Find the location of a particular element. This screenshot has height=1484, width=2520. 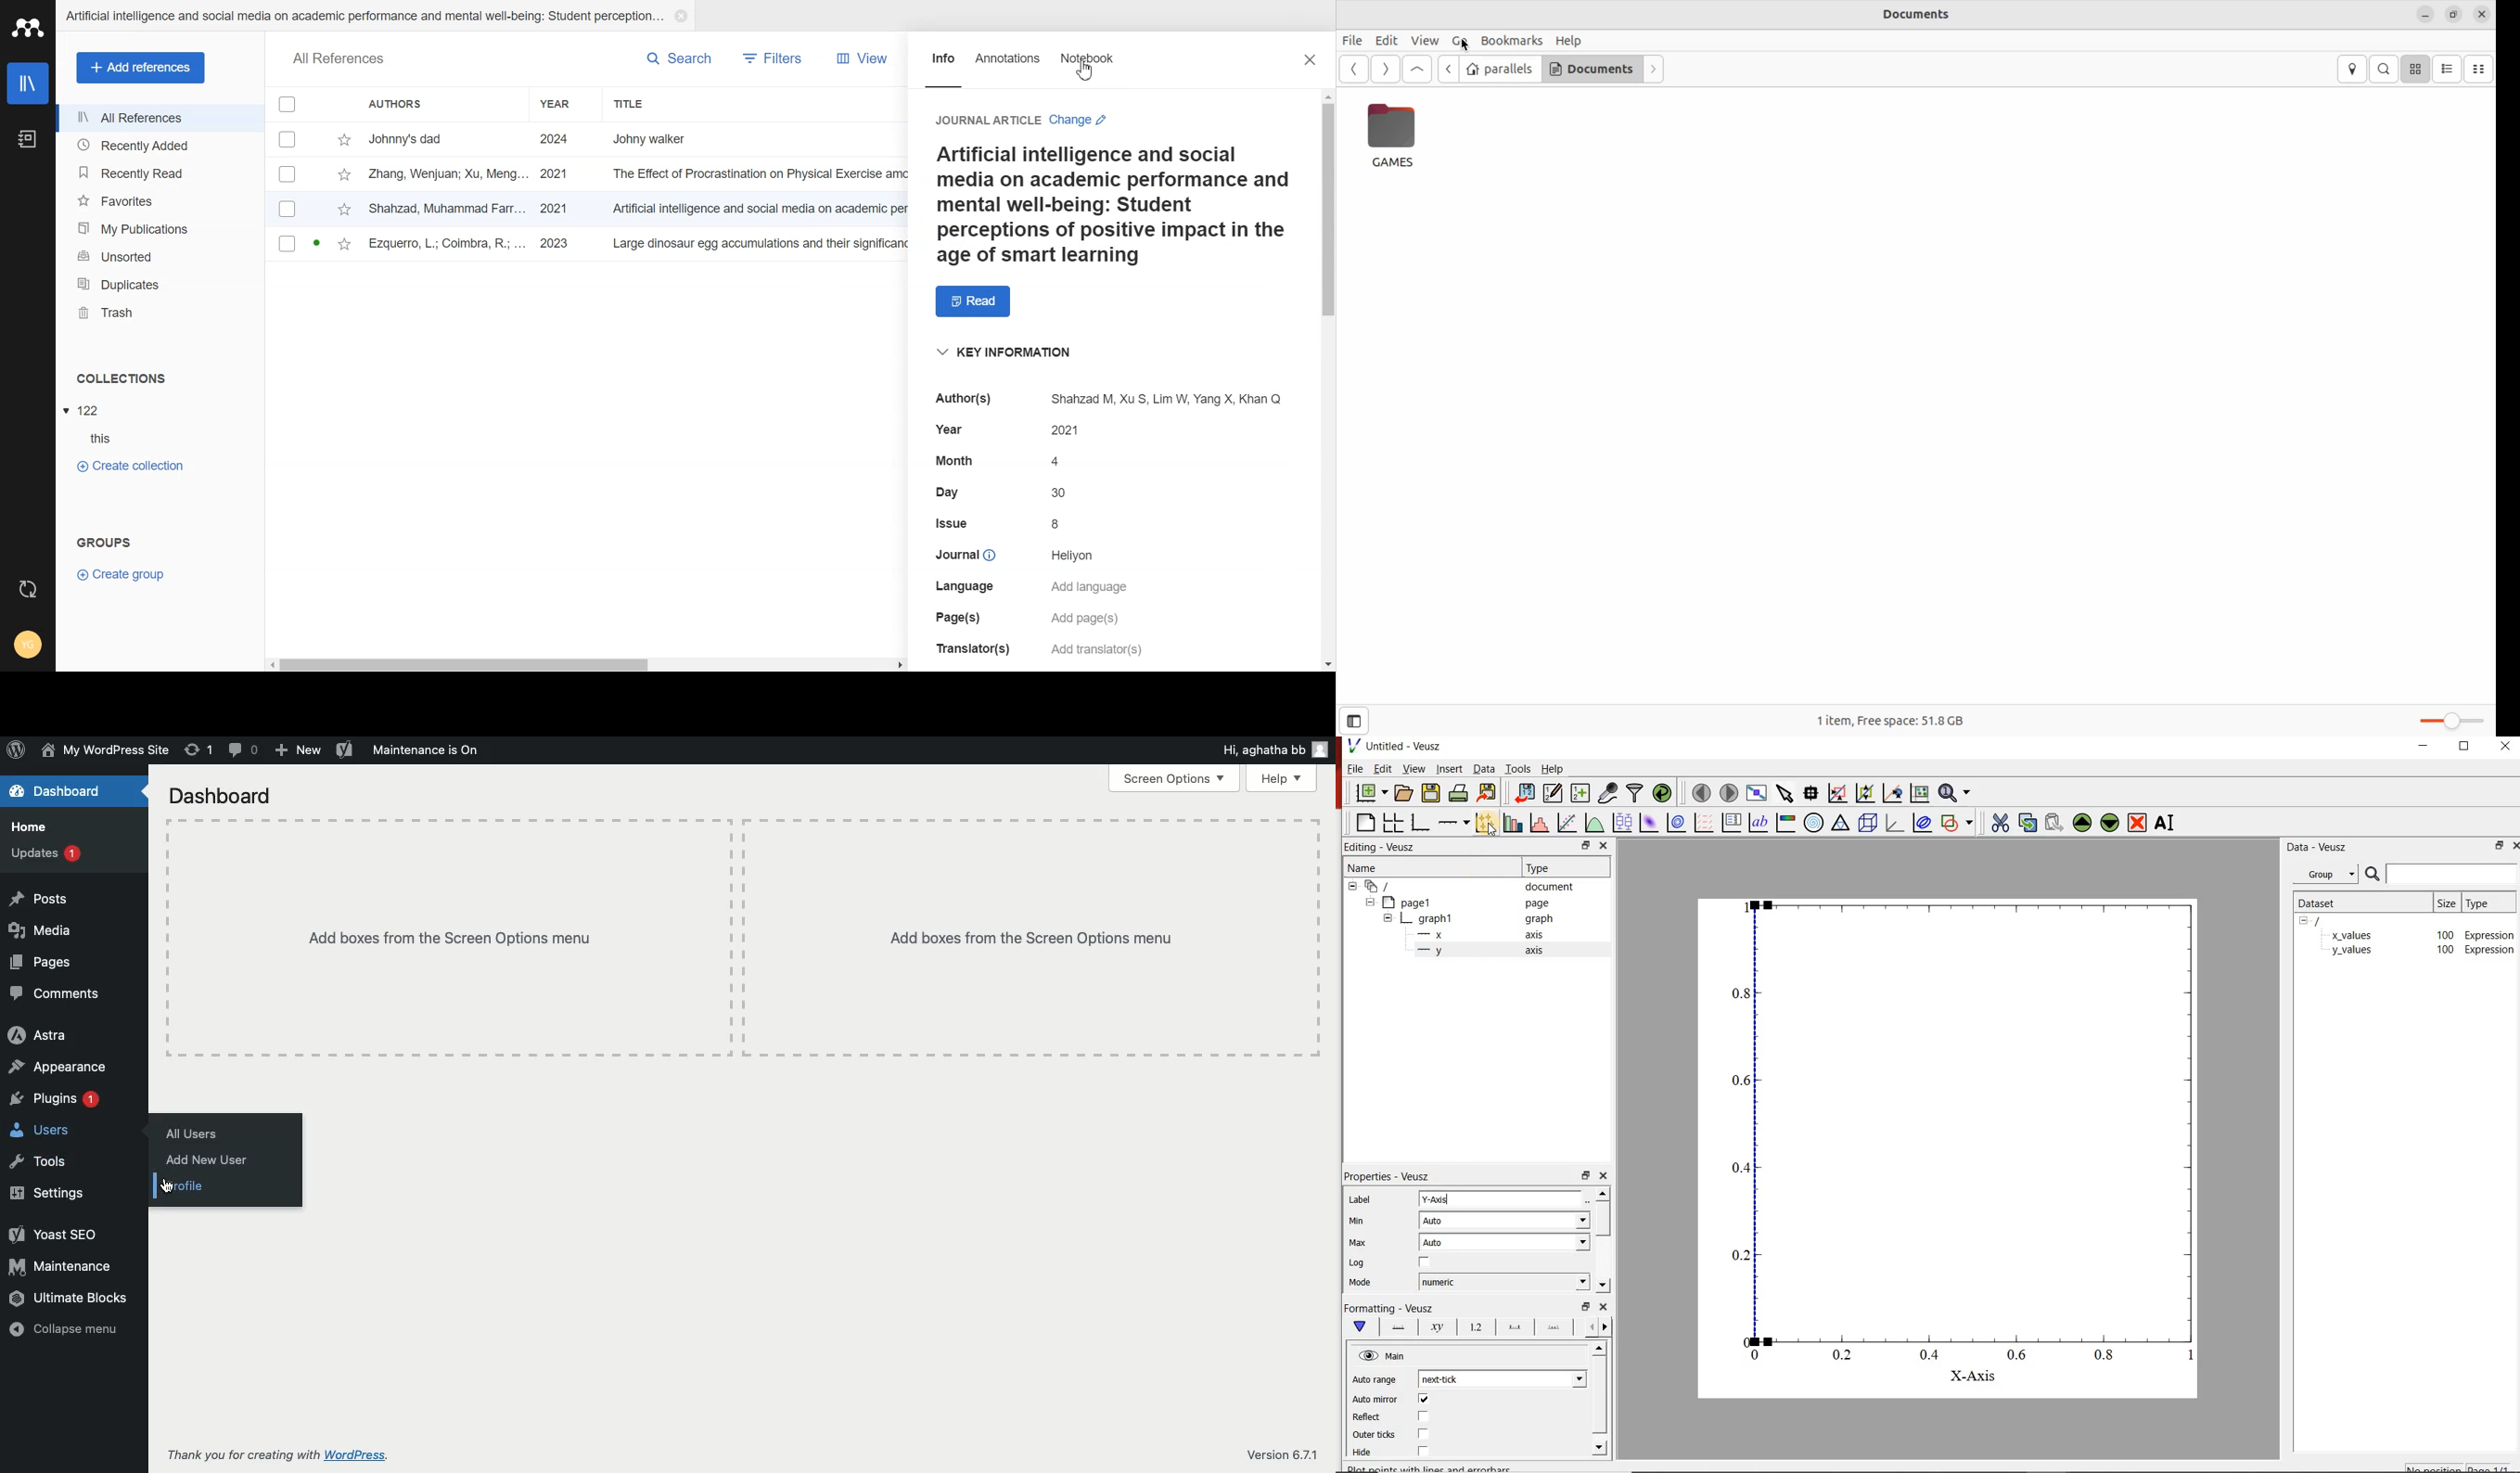

New is located at coordinates (299, 750).